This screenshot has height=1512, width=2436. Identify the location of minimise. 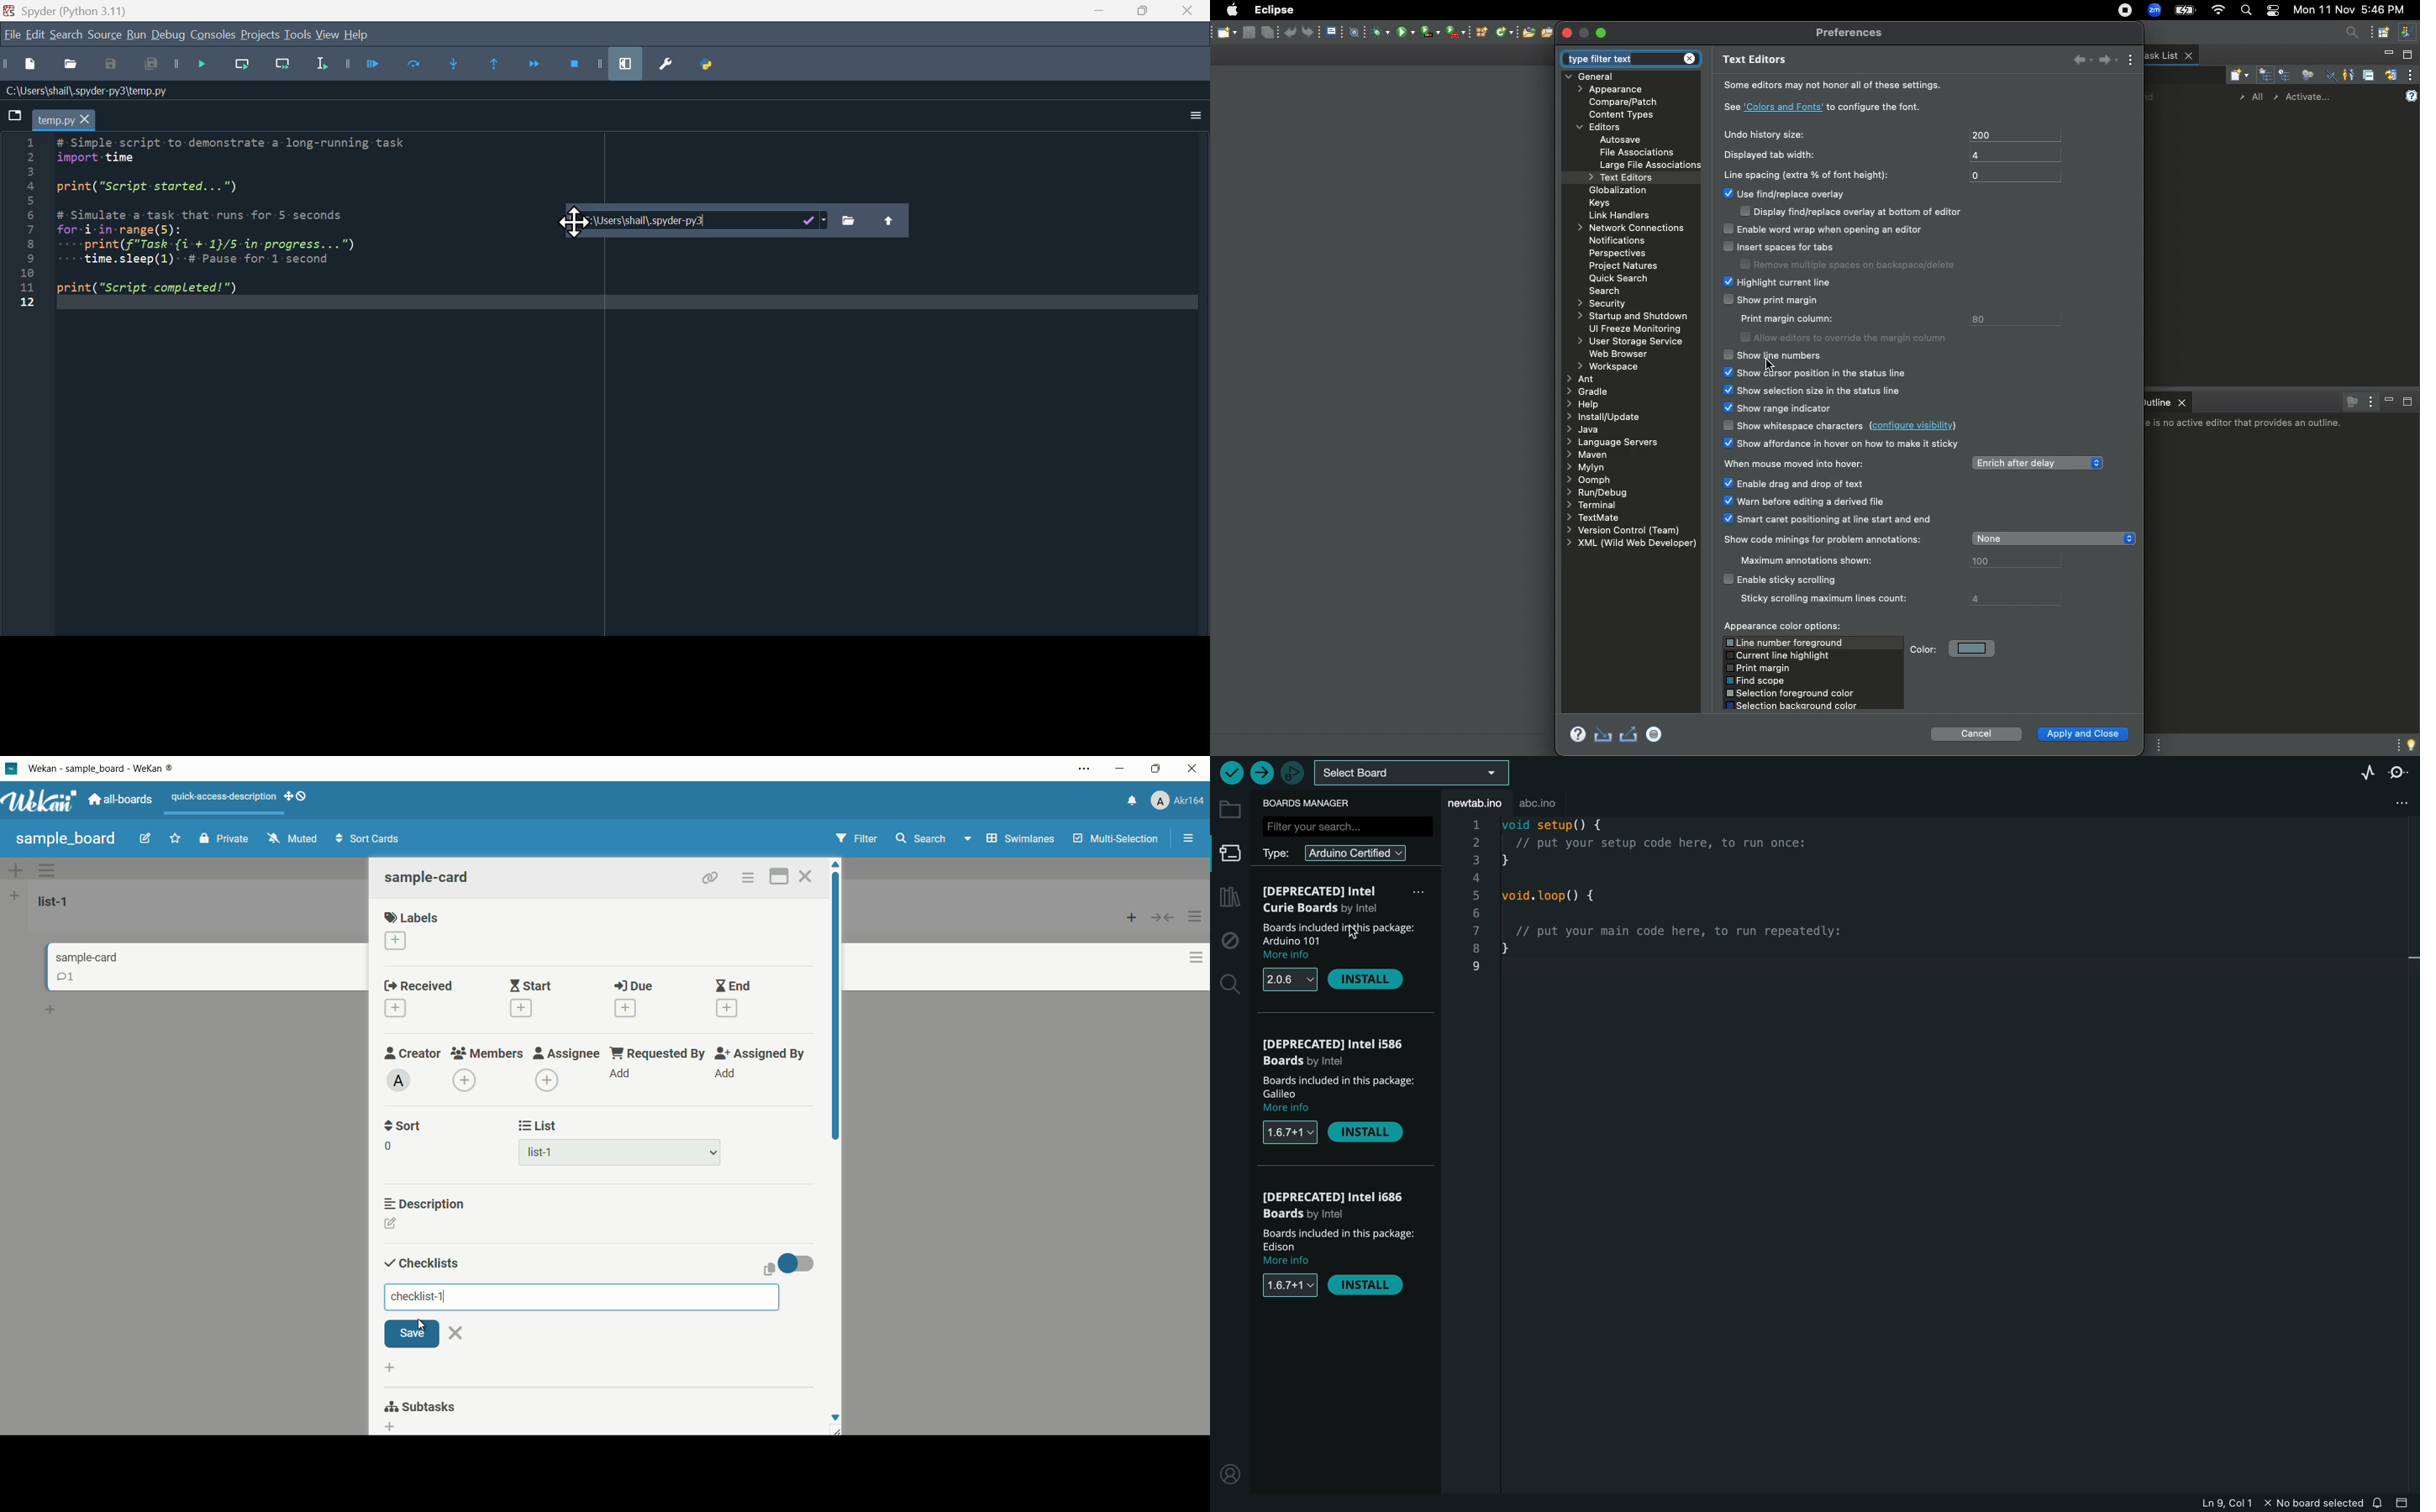
(1102, 14).